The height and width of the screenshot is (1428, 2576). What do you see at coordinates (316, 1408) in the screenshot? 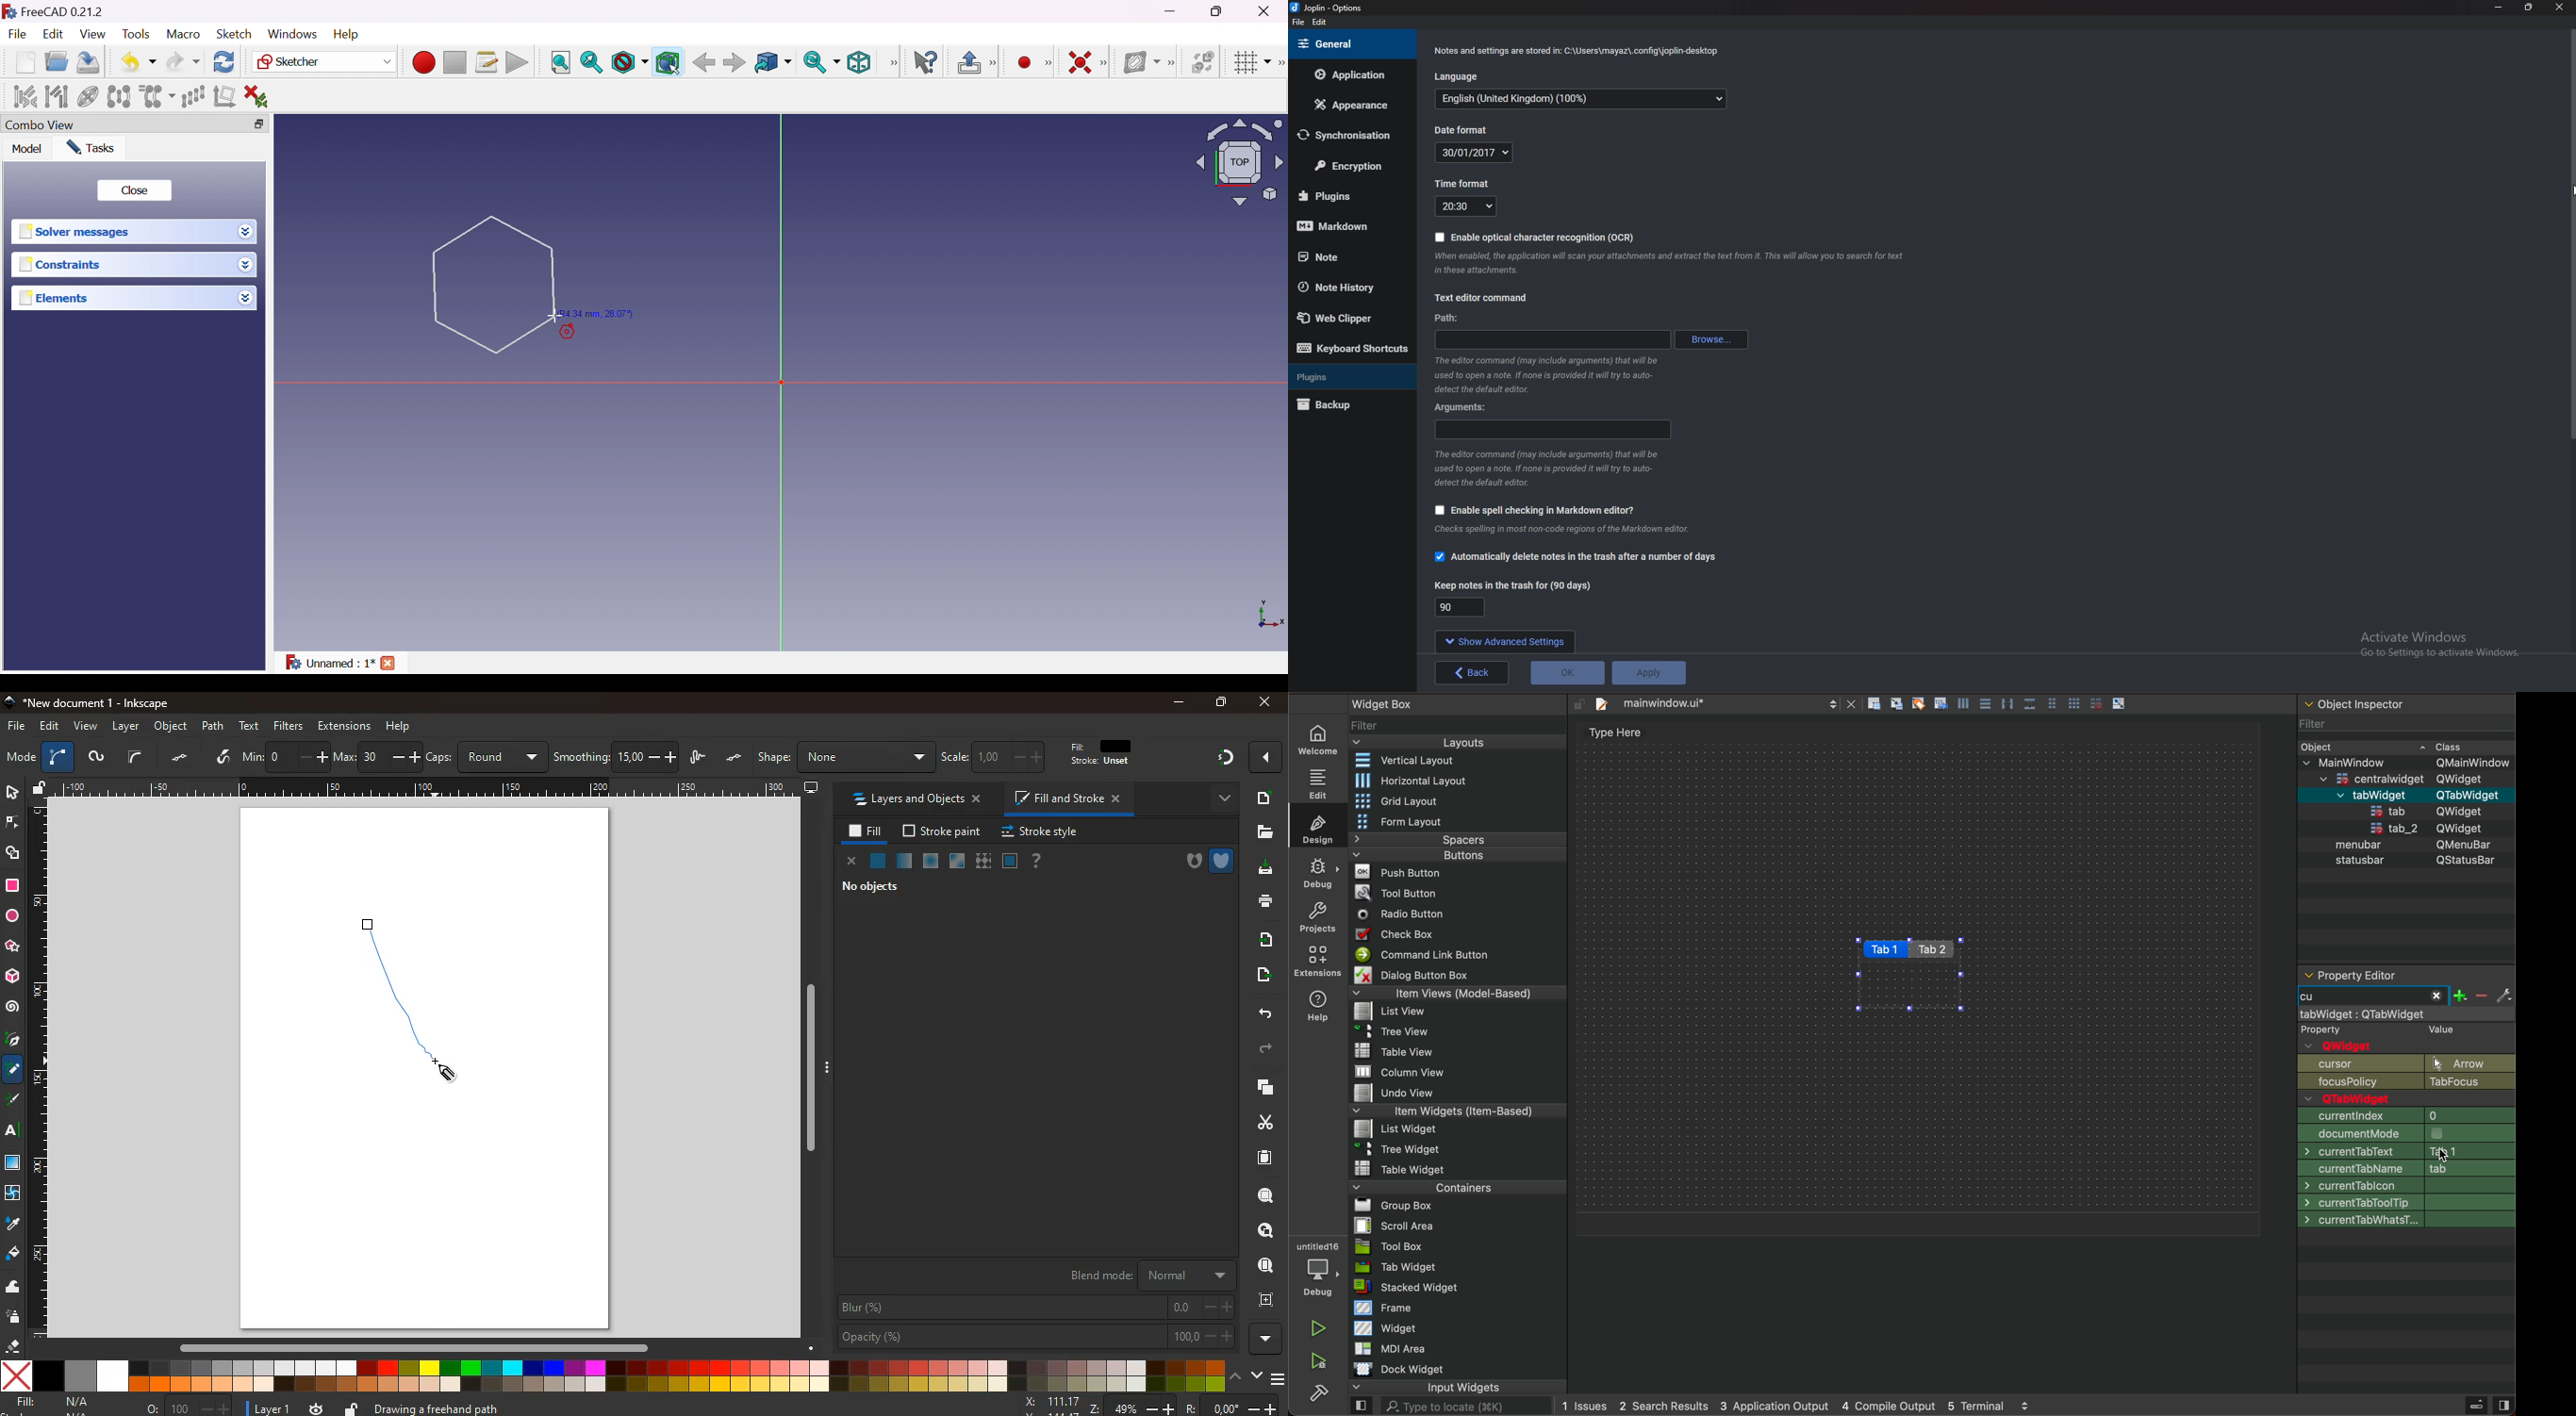
I see `time` at bounding box center [316, 1408].